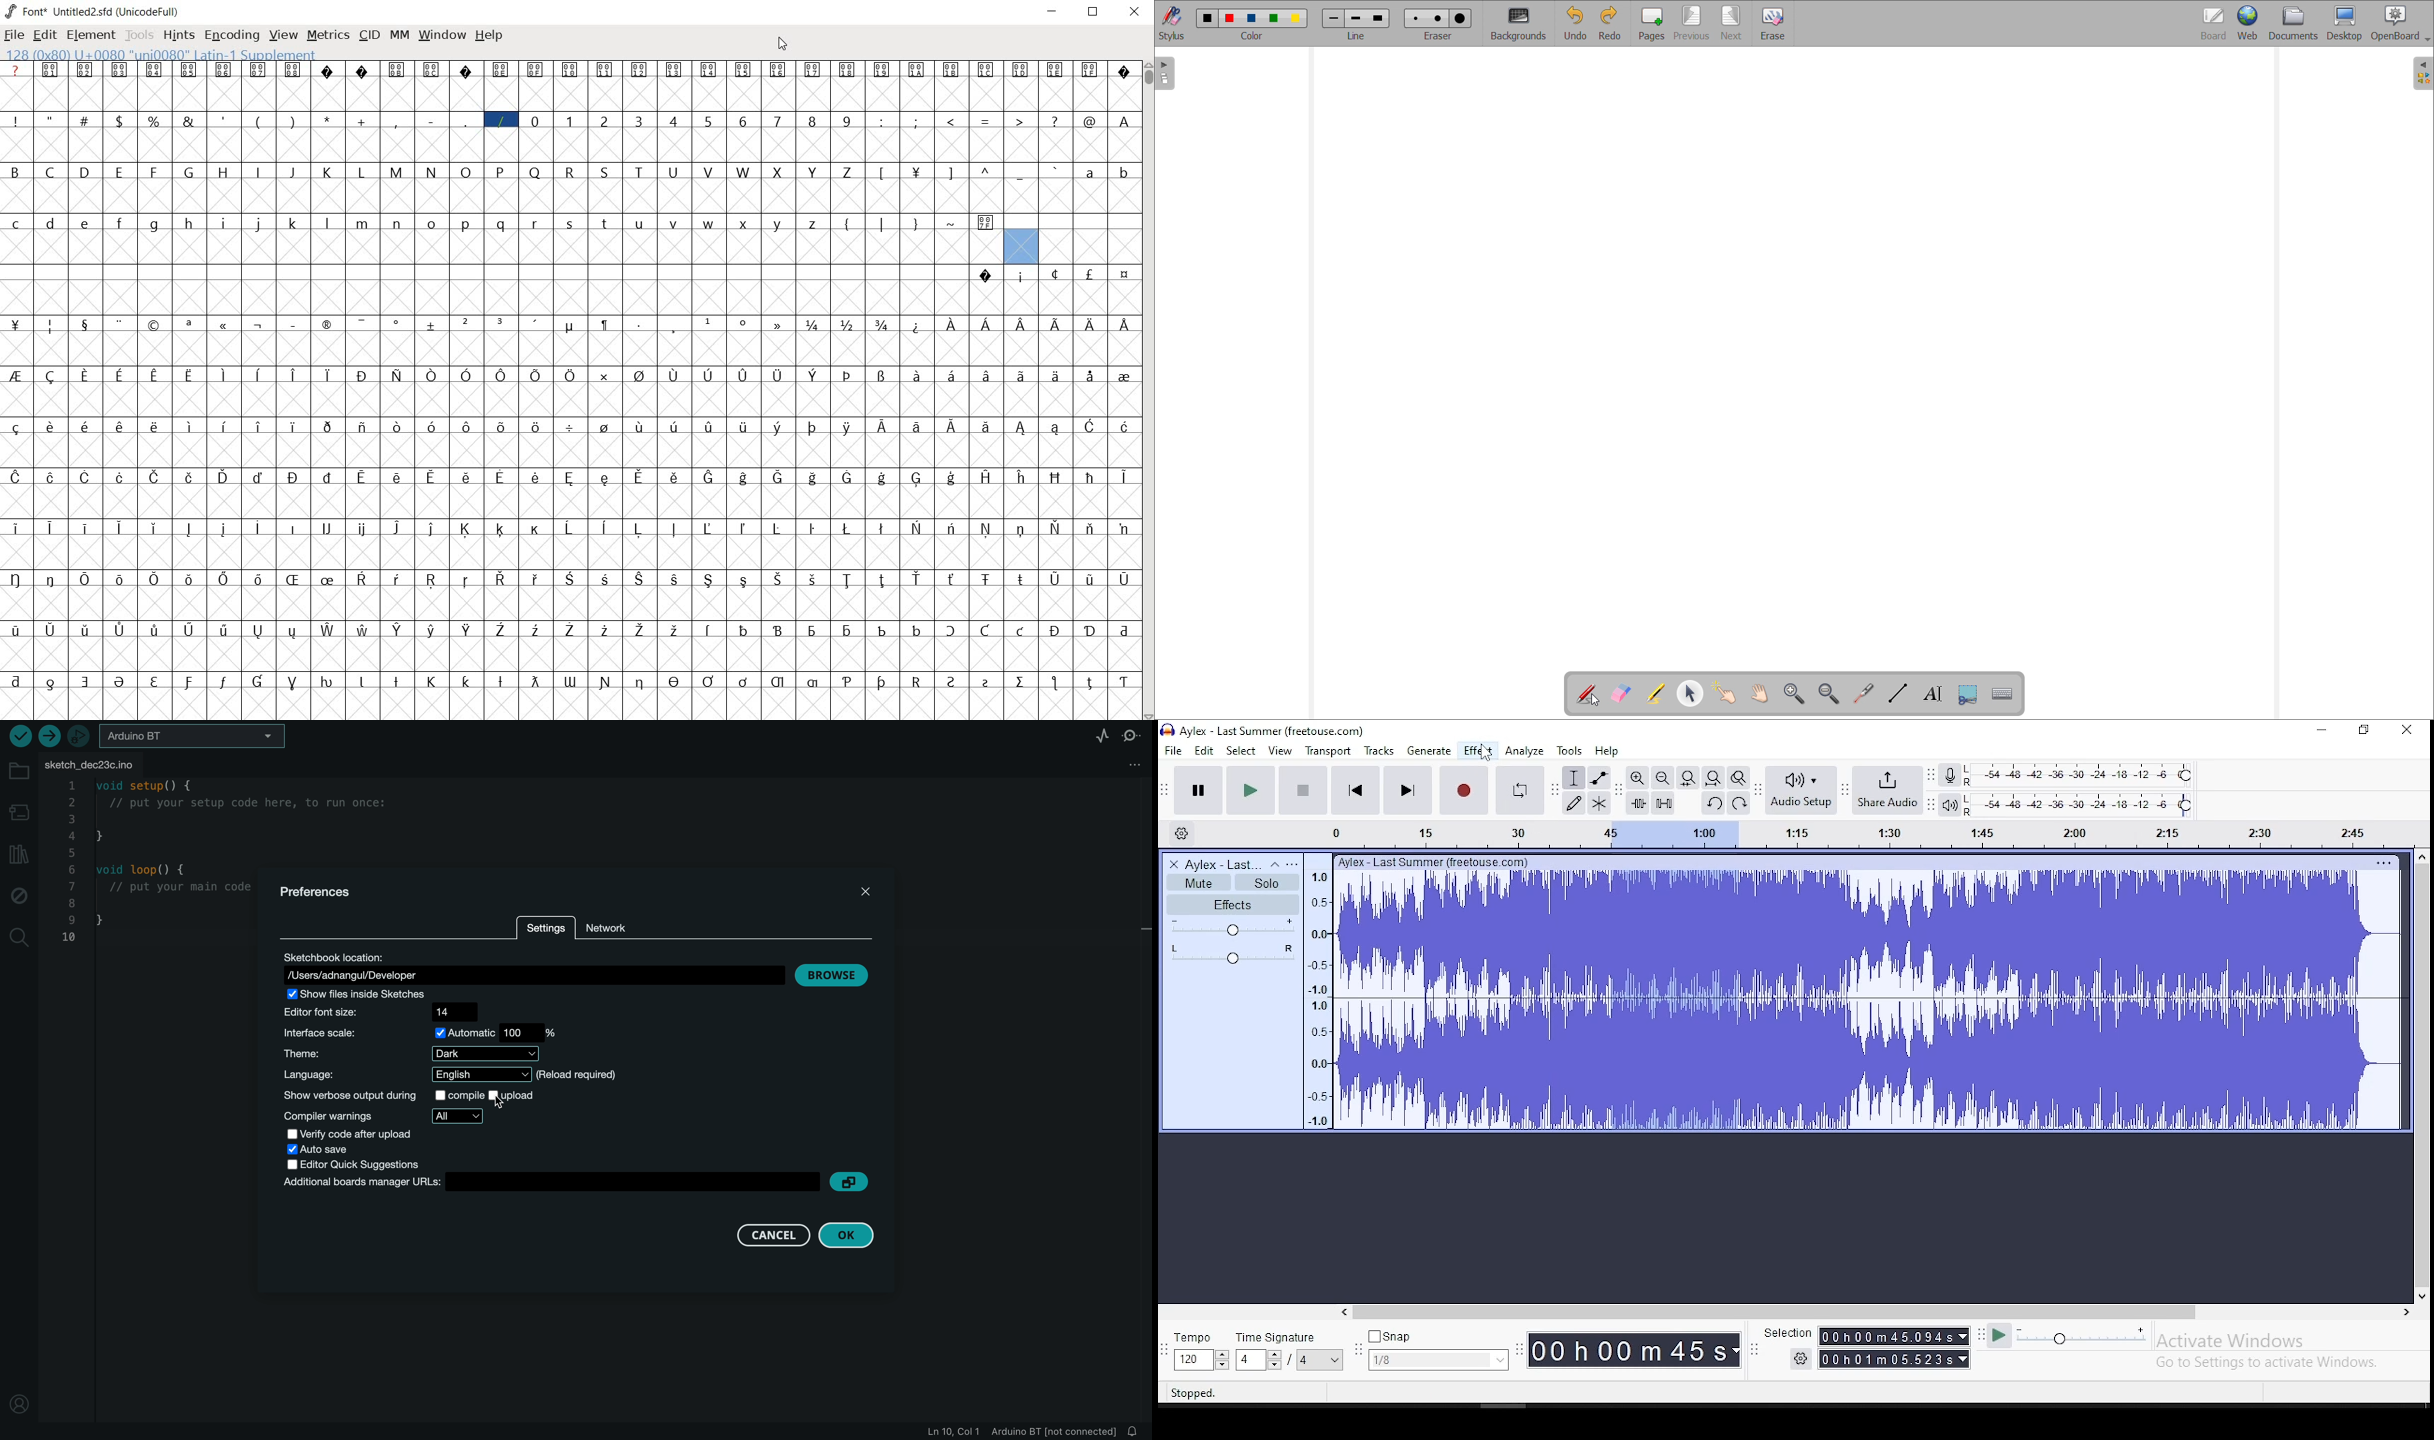  I want to click on scroll bar, so click(2422, 1074).